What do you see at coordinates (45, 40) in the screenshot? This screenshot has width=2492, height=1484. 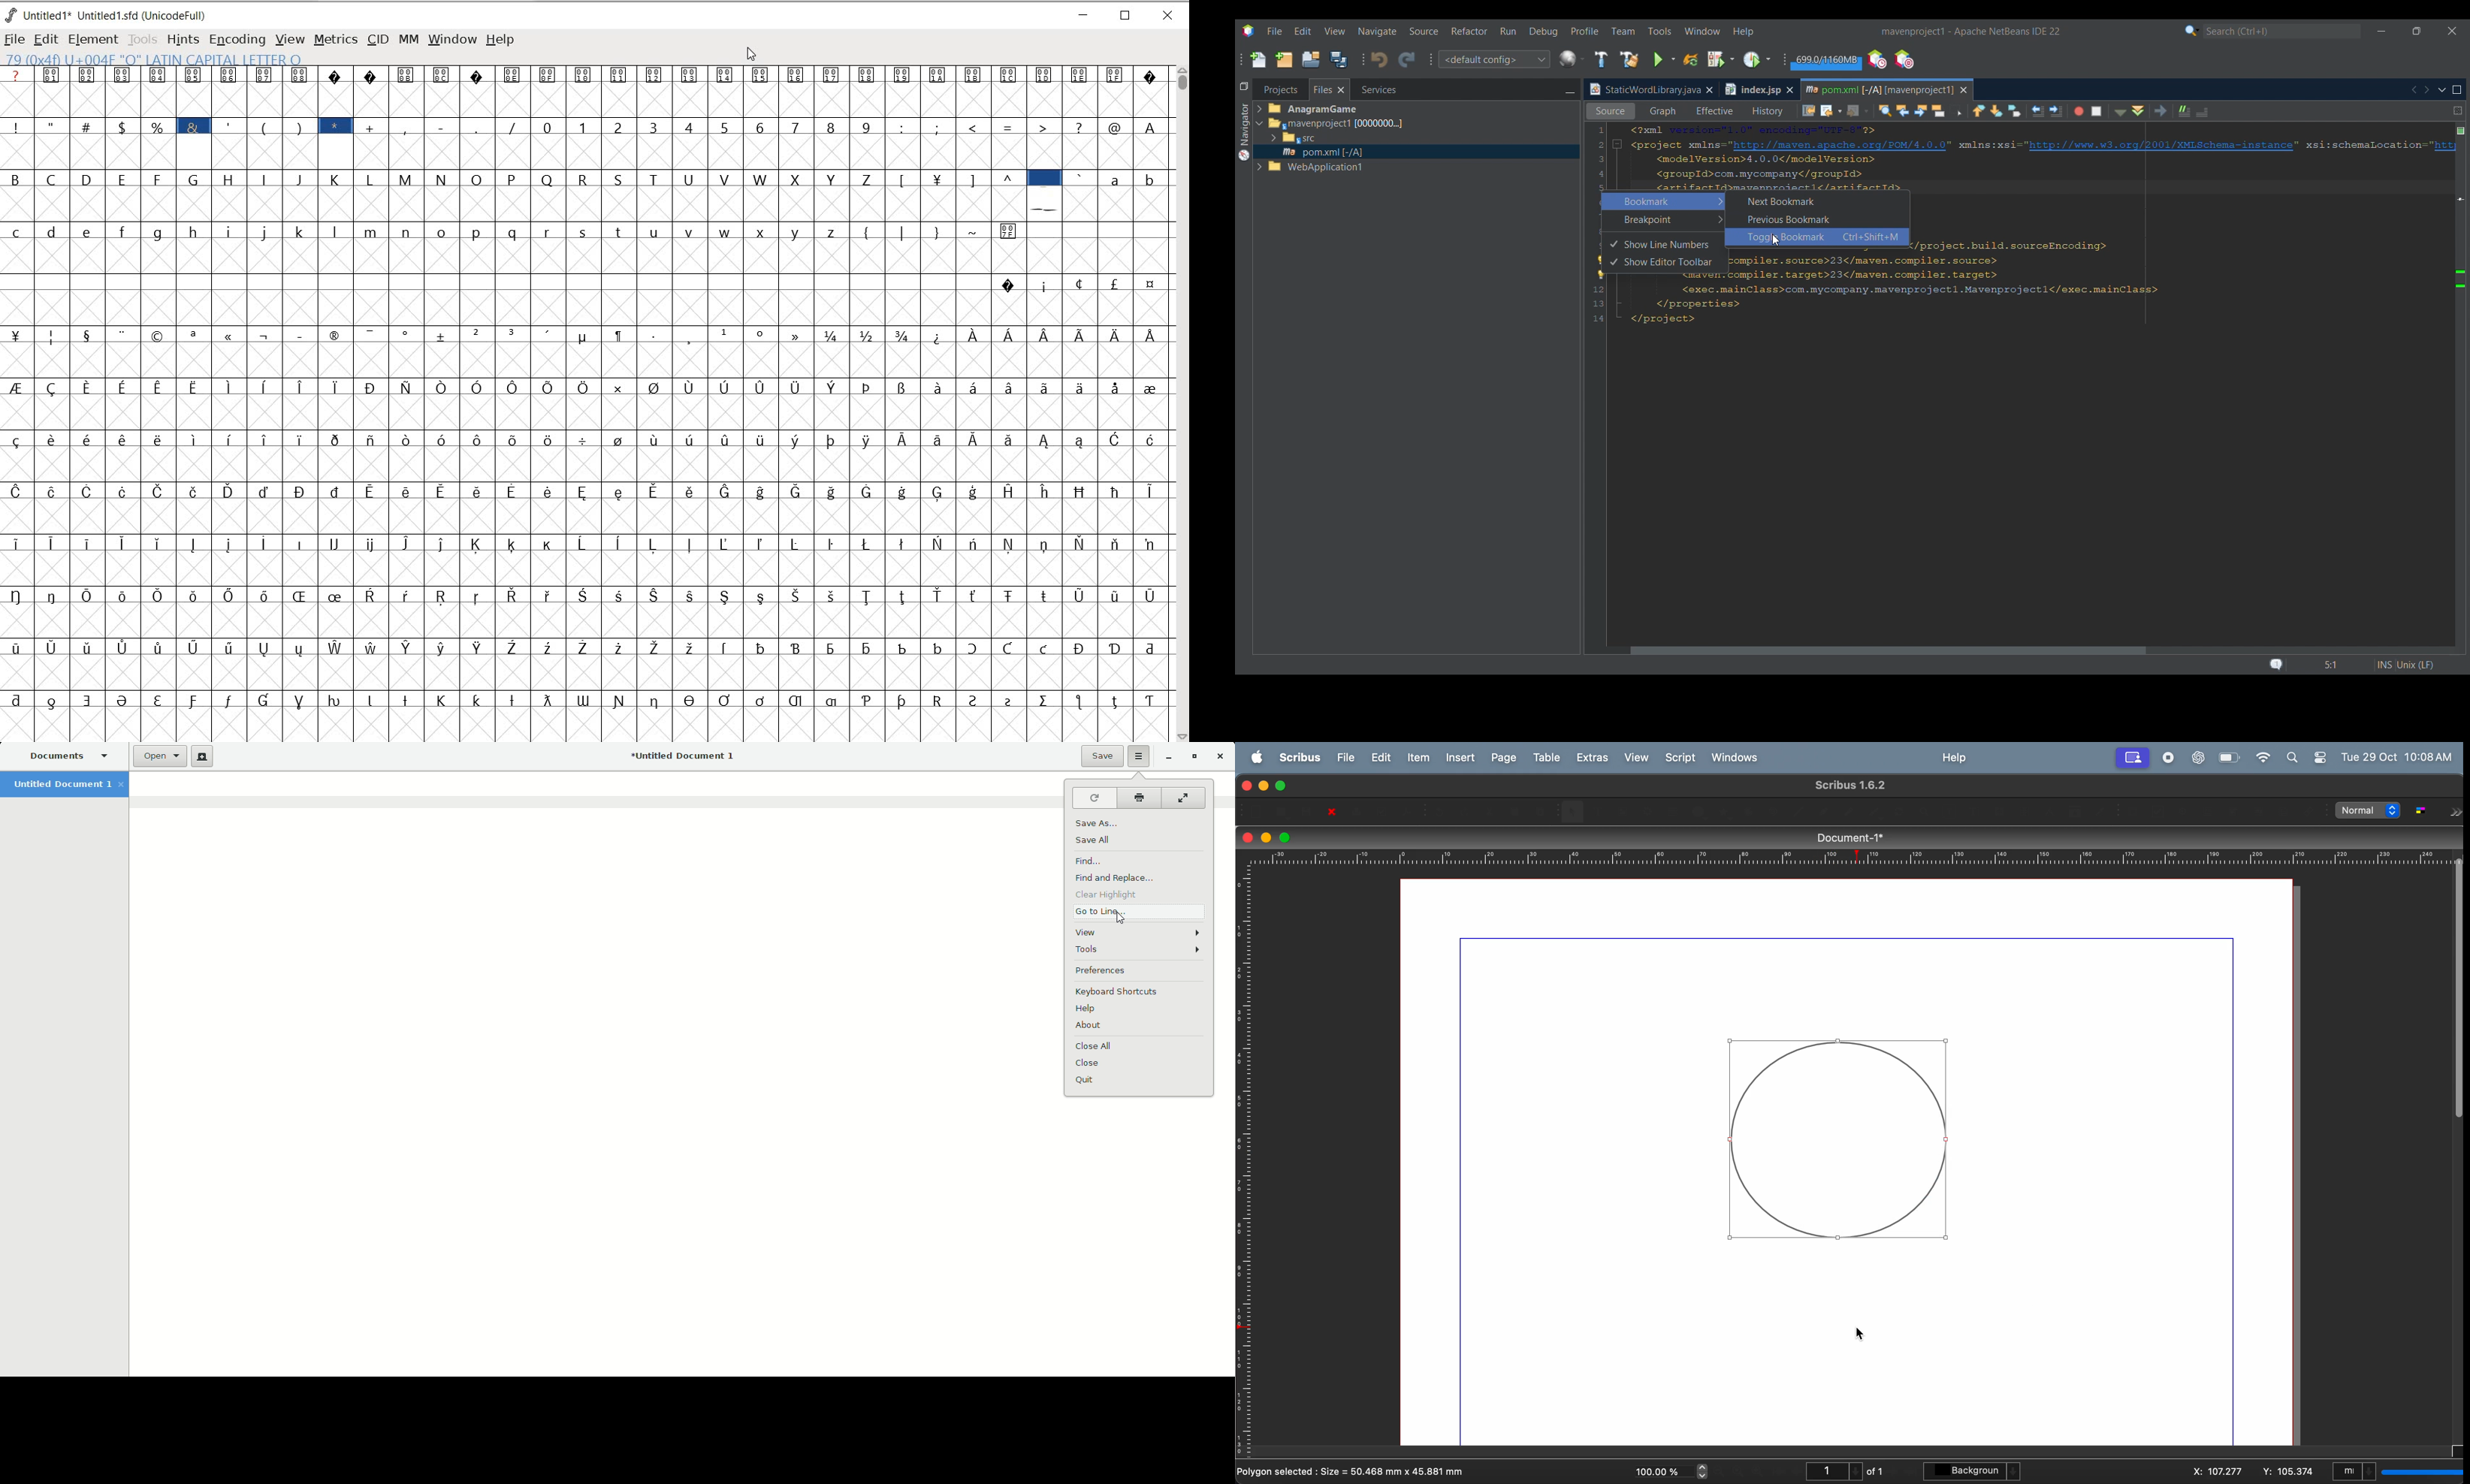 I see `EDIT` at bounding box center [45, 40].